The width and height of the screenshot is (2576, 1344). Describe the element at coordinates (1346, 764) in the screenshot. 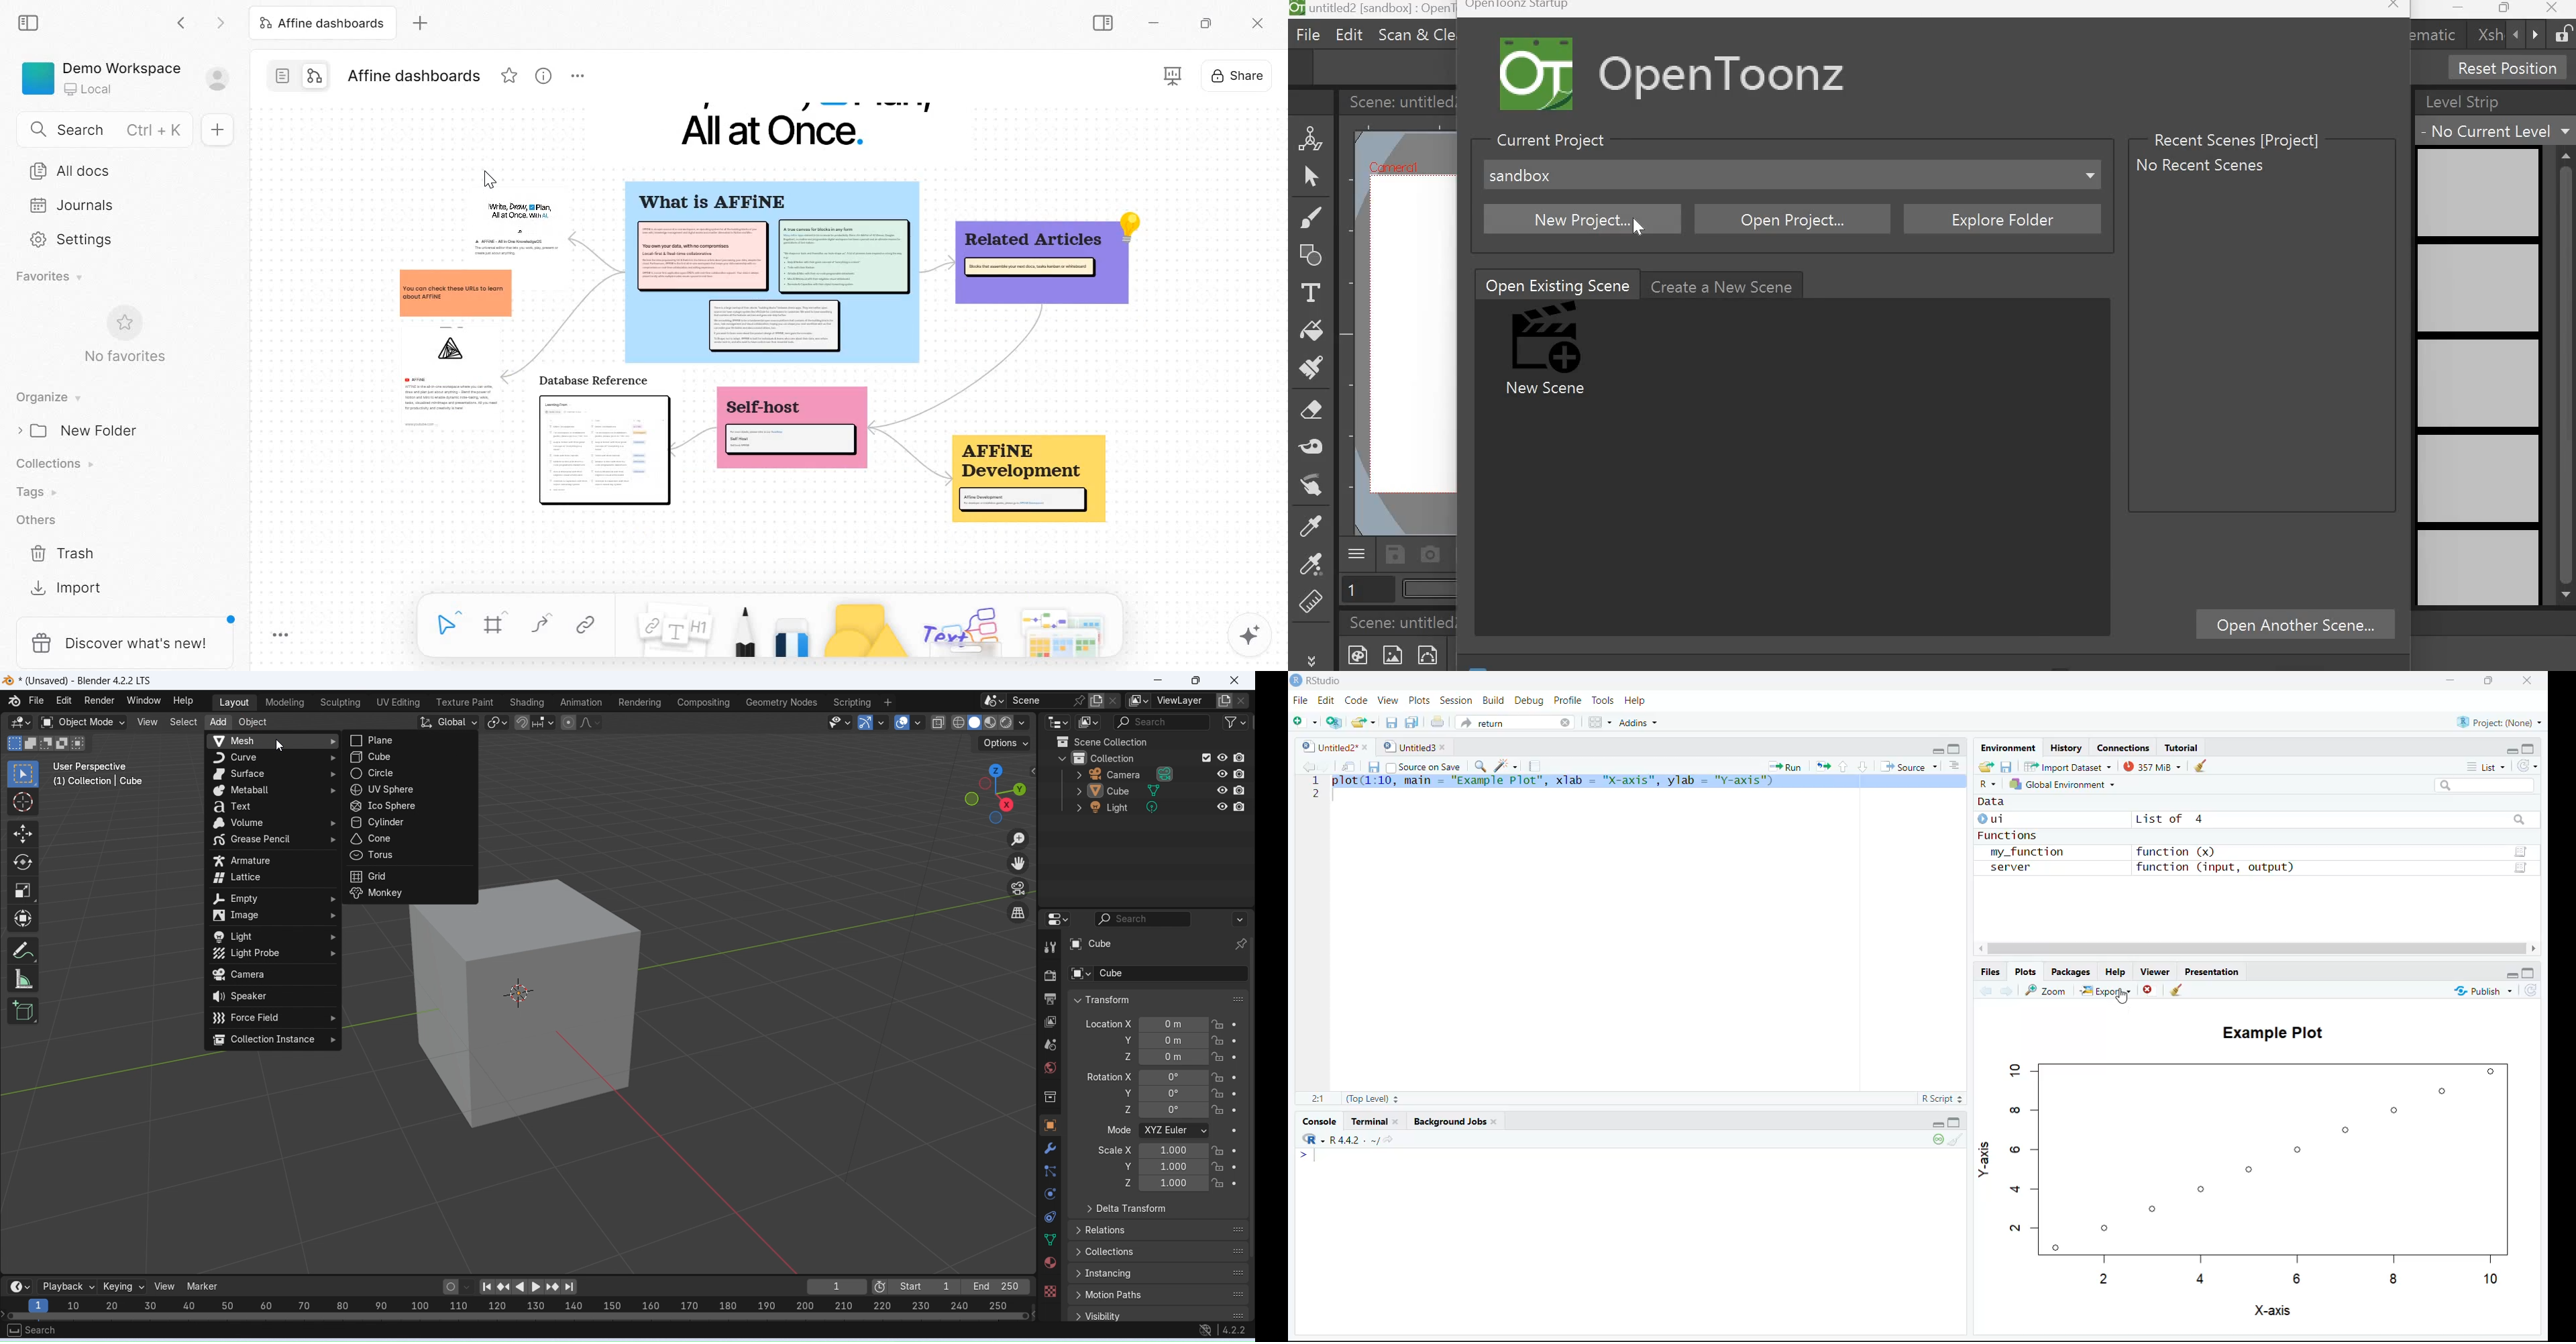

I see `Show in new window` at that location.